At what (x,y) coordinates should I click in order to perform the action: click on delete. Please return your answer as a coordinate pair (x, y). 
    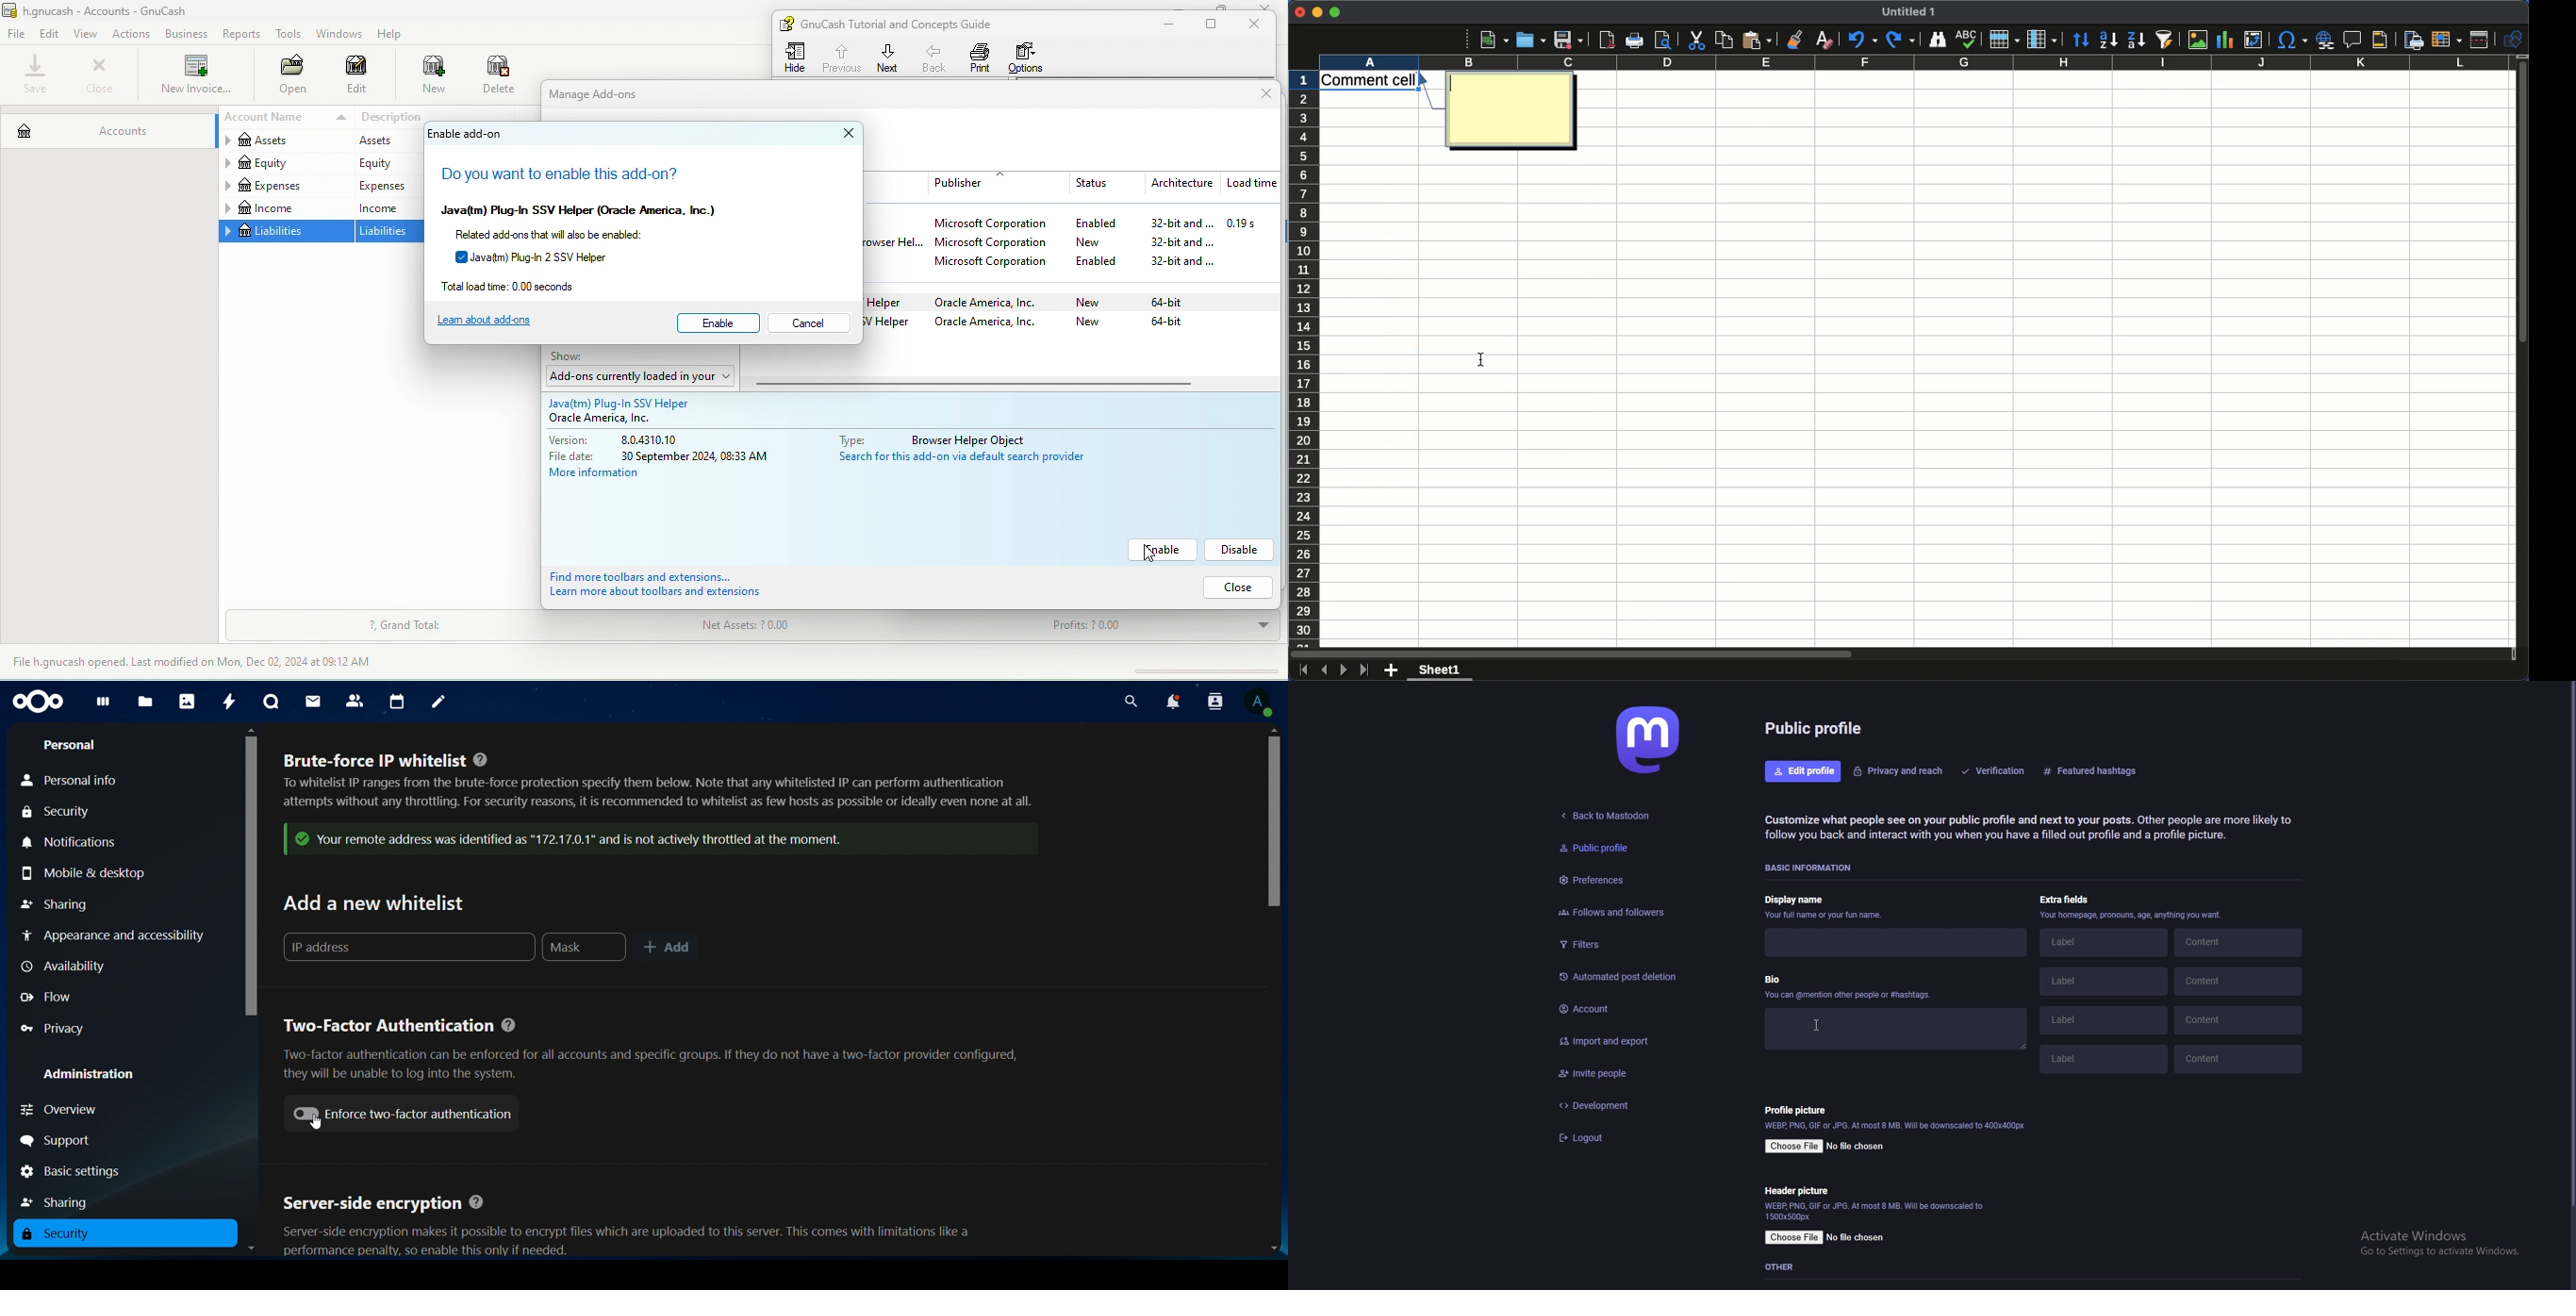
    Looking at the image, I should click on (501, 76).